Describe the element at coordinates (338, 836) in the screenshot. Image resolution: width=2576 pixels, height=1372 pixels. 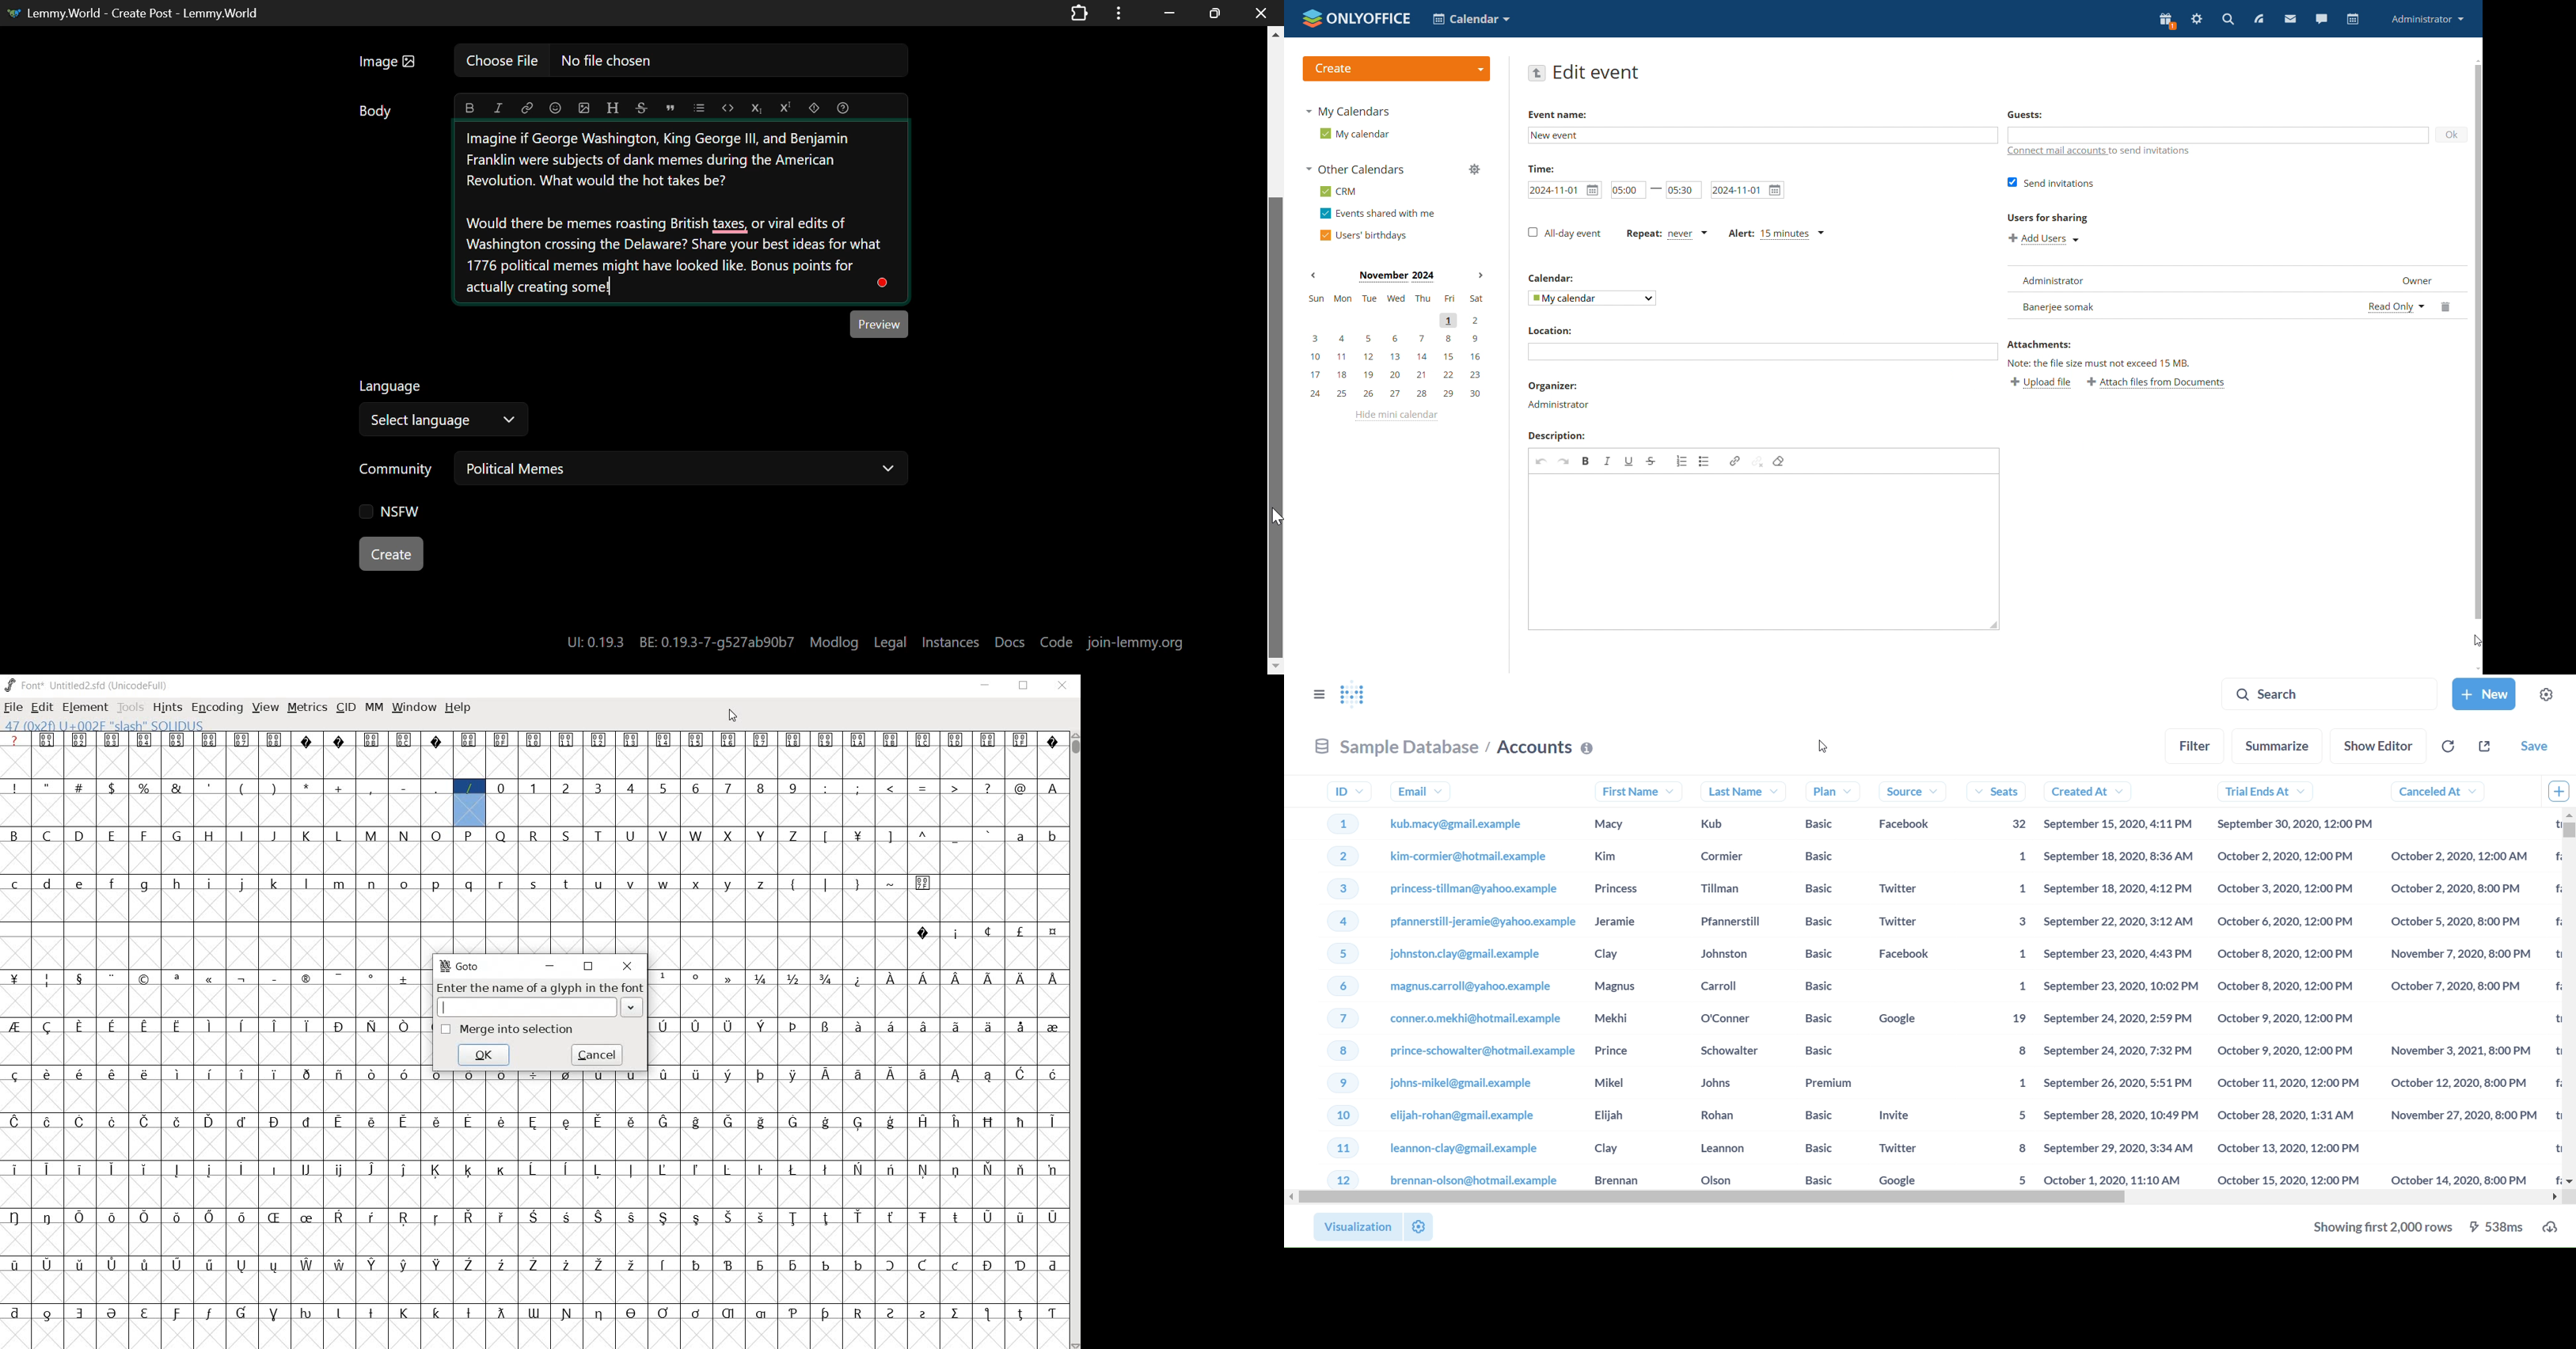
I see `glyph` at that location.